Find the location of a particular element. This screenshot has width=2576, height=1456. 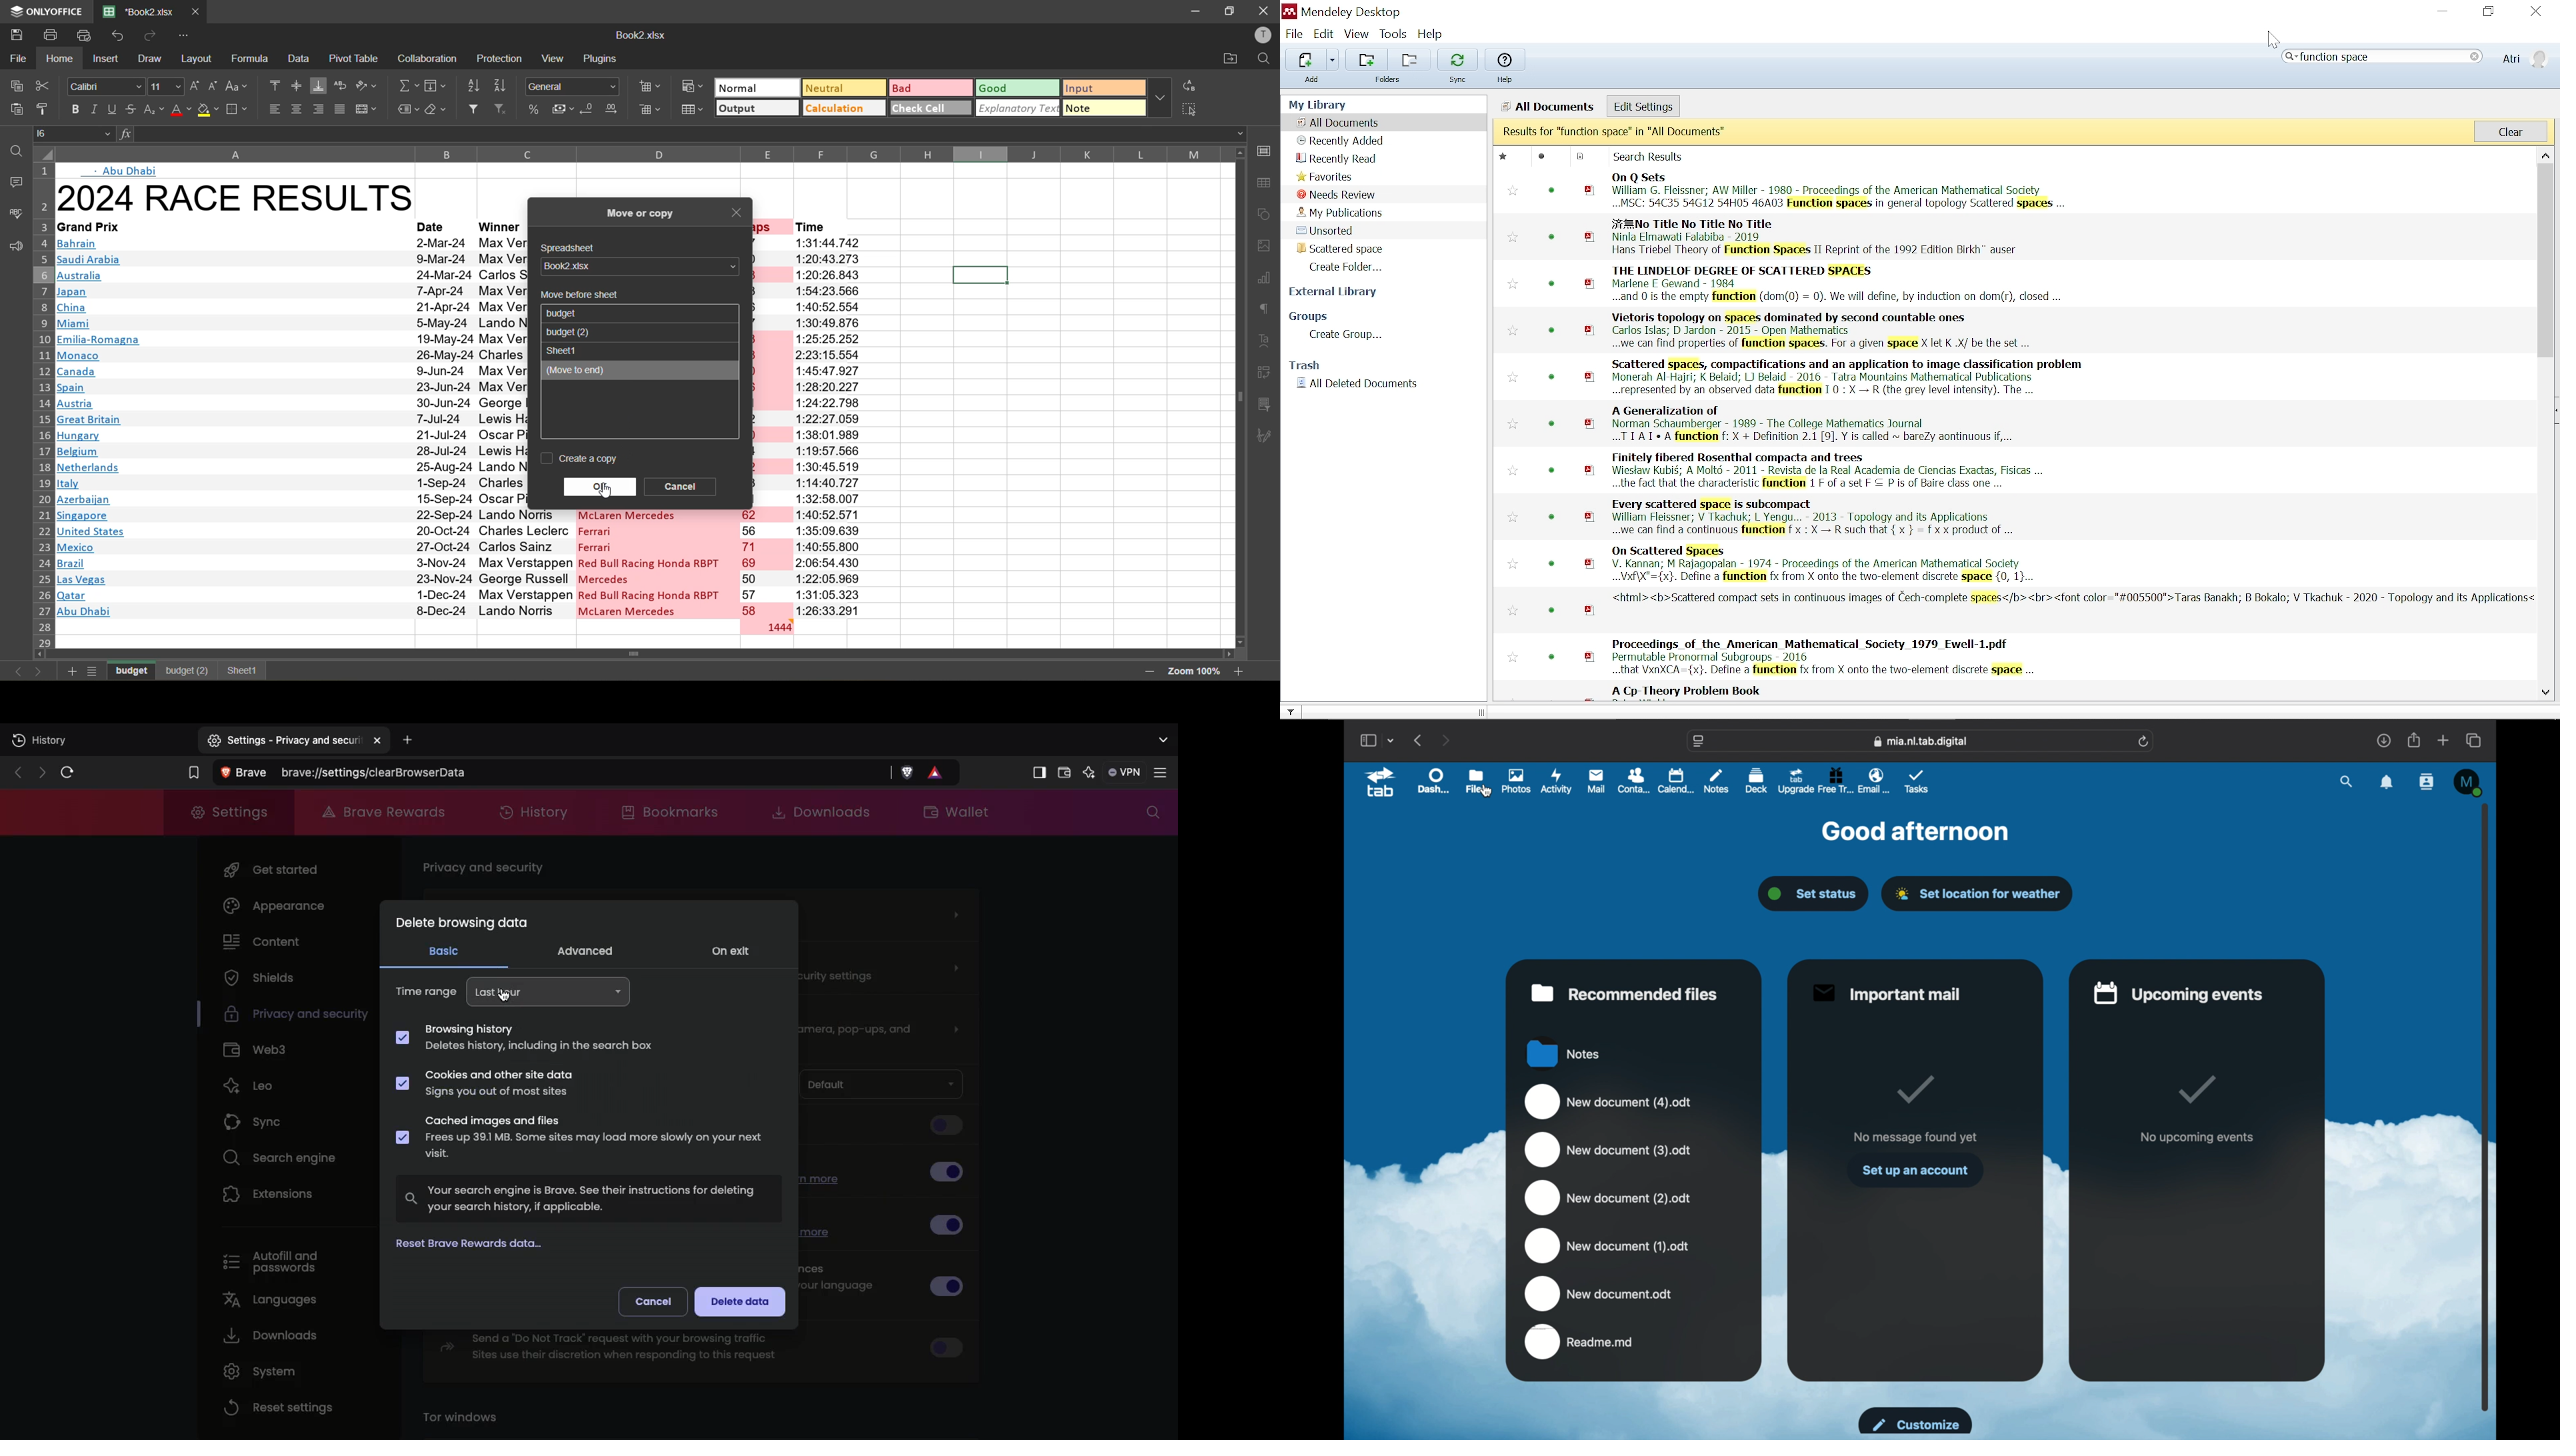

signature is located at coordinates (1268, 436).